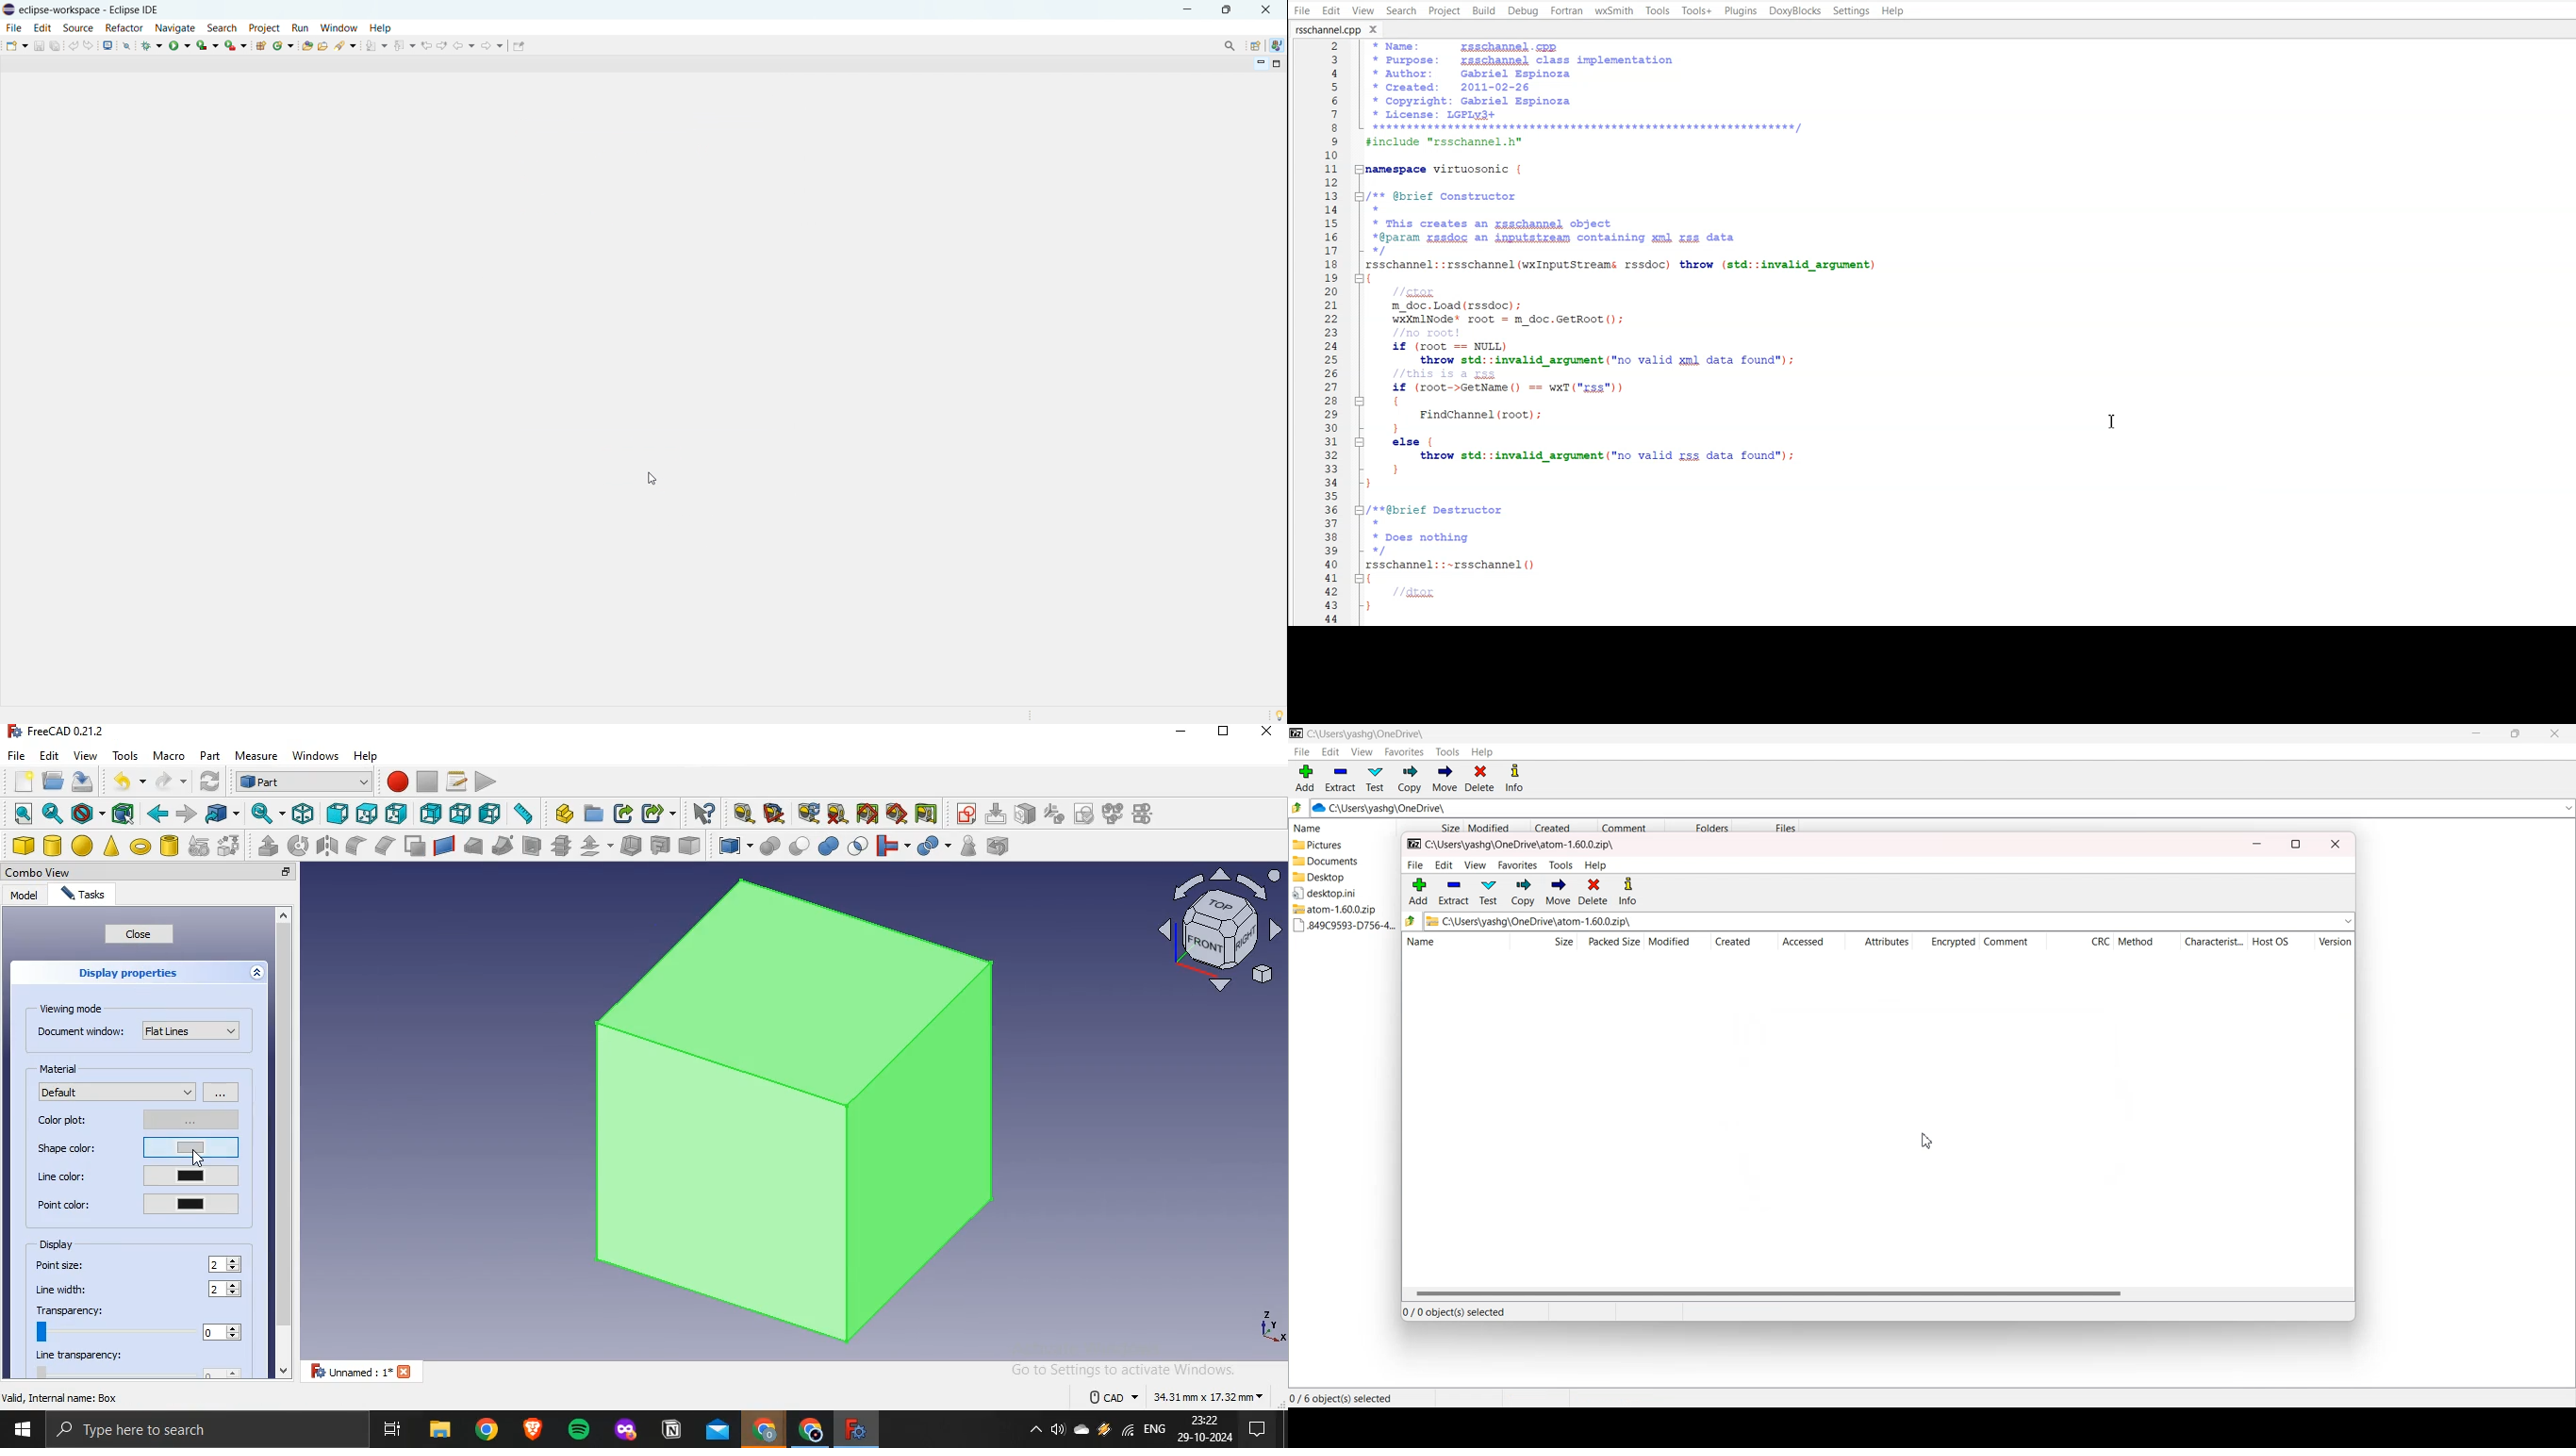 This screenshot has width=2576, height=1456. Describe the element at coordinates (1444, 779) in the screenshot. I see `Move` at that location.